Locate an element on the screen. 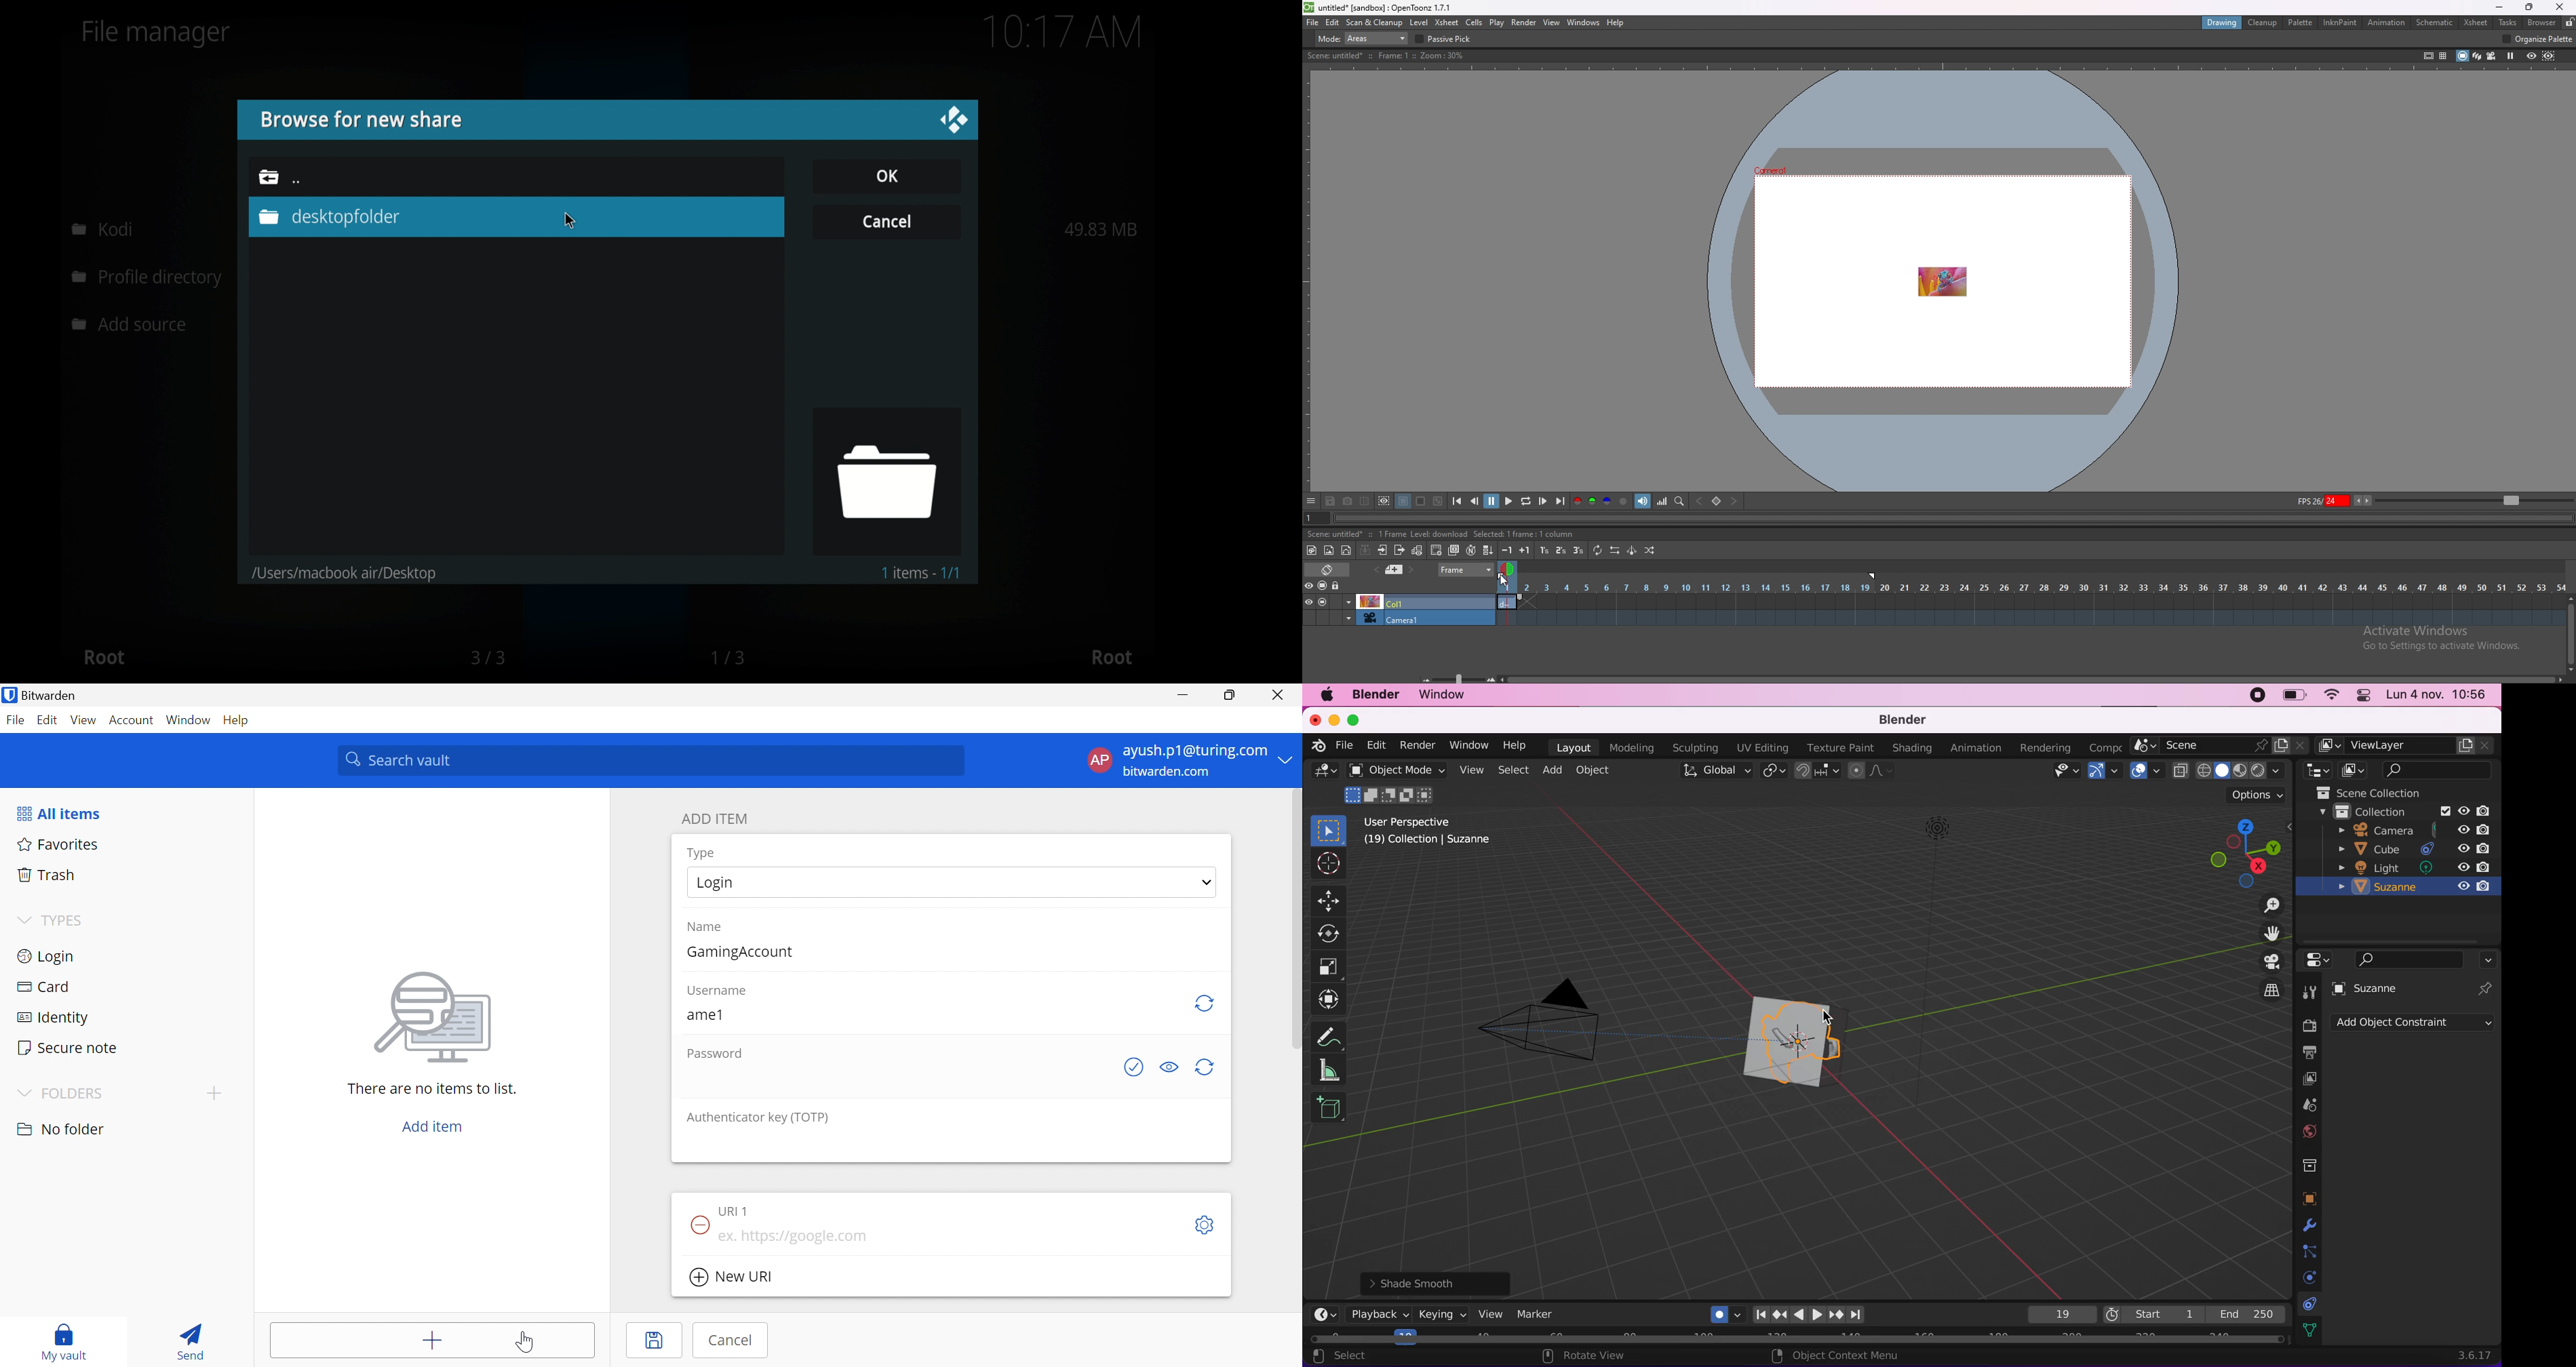 The height and width of the screenshot is (1372, 2576). 3/3 is located at coordinates (487, 658).